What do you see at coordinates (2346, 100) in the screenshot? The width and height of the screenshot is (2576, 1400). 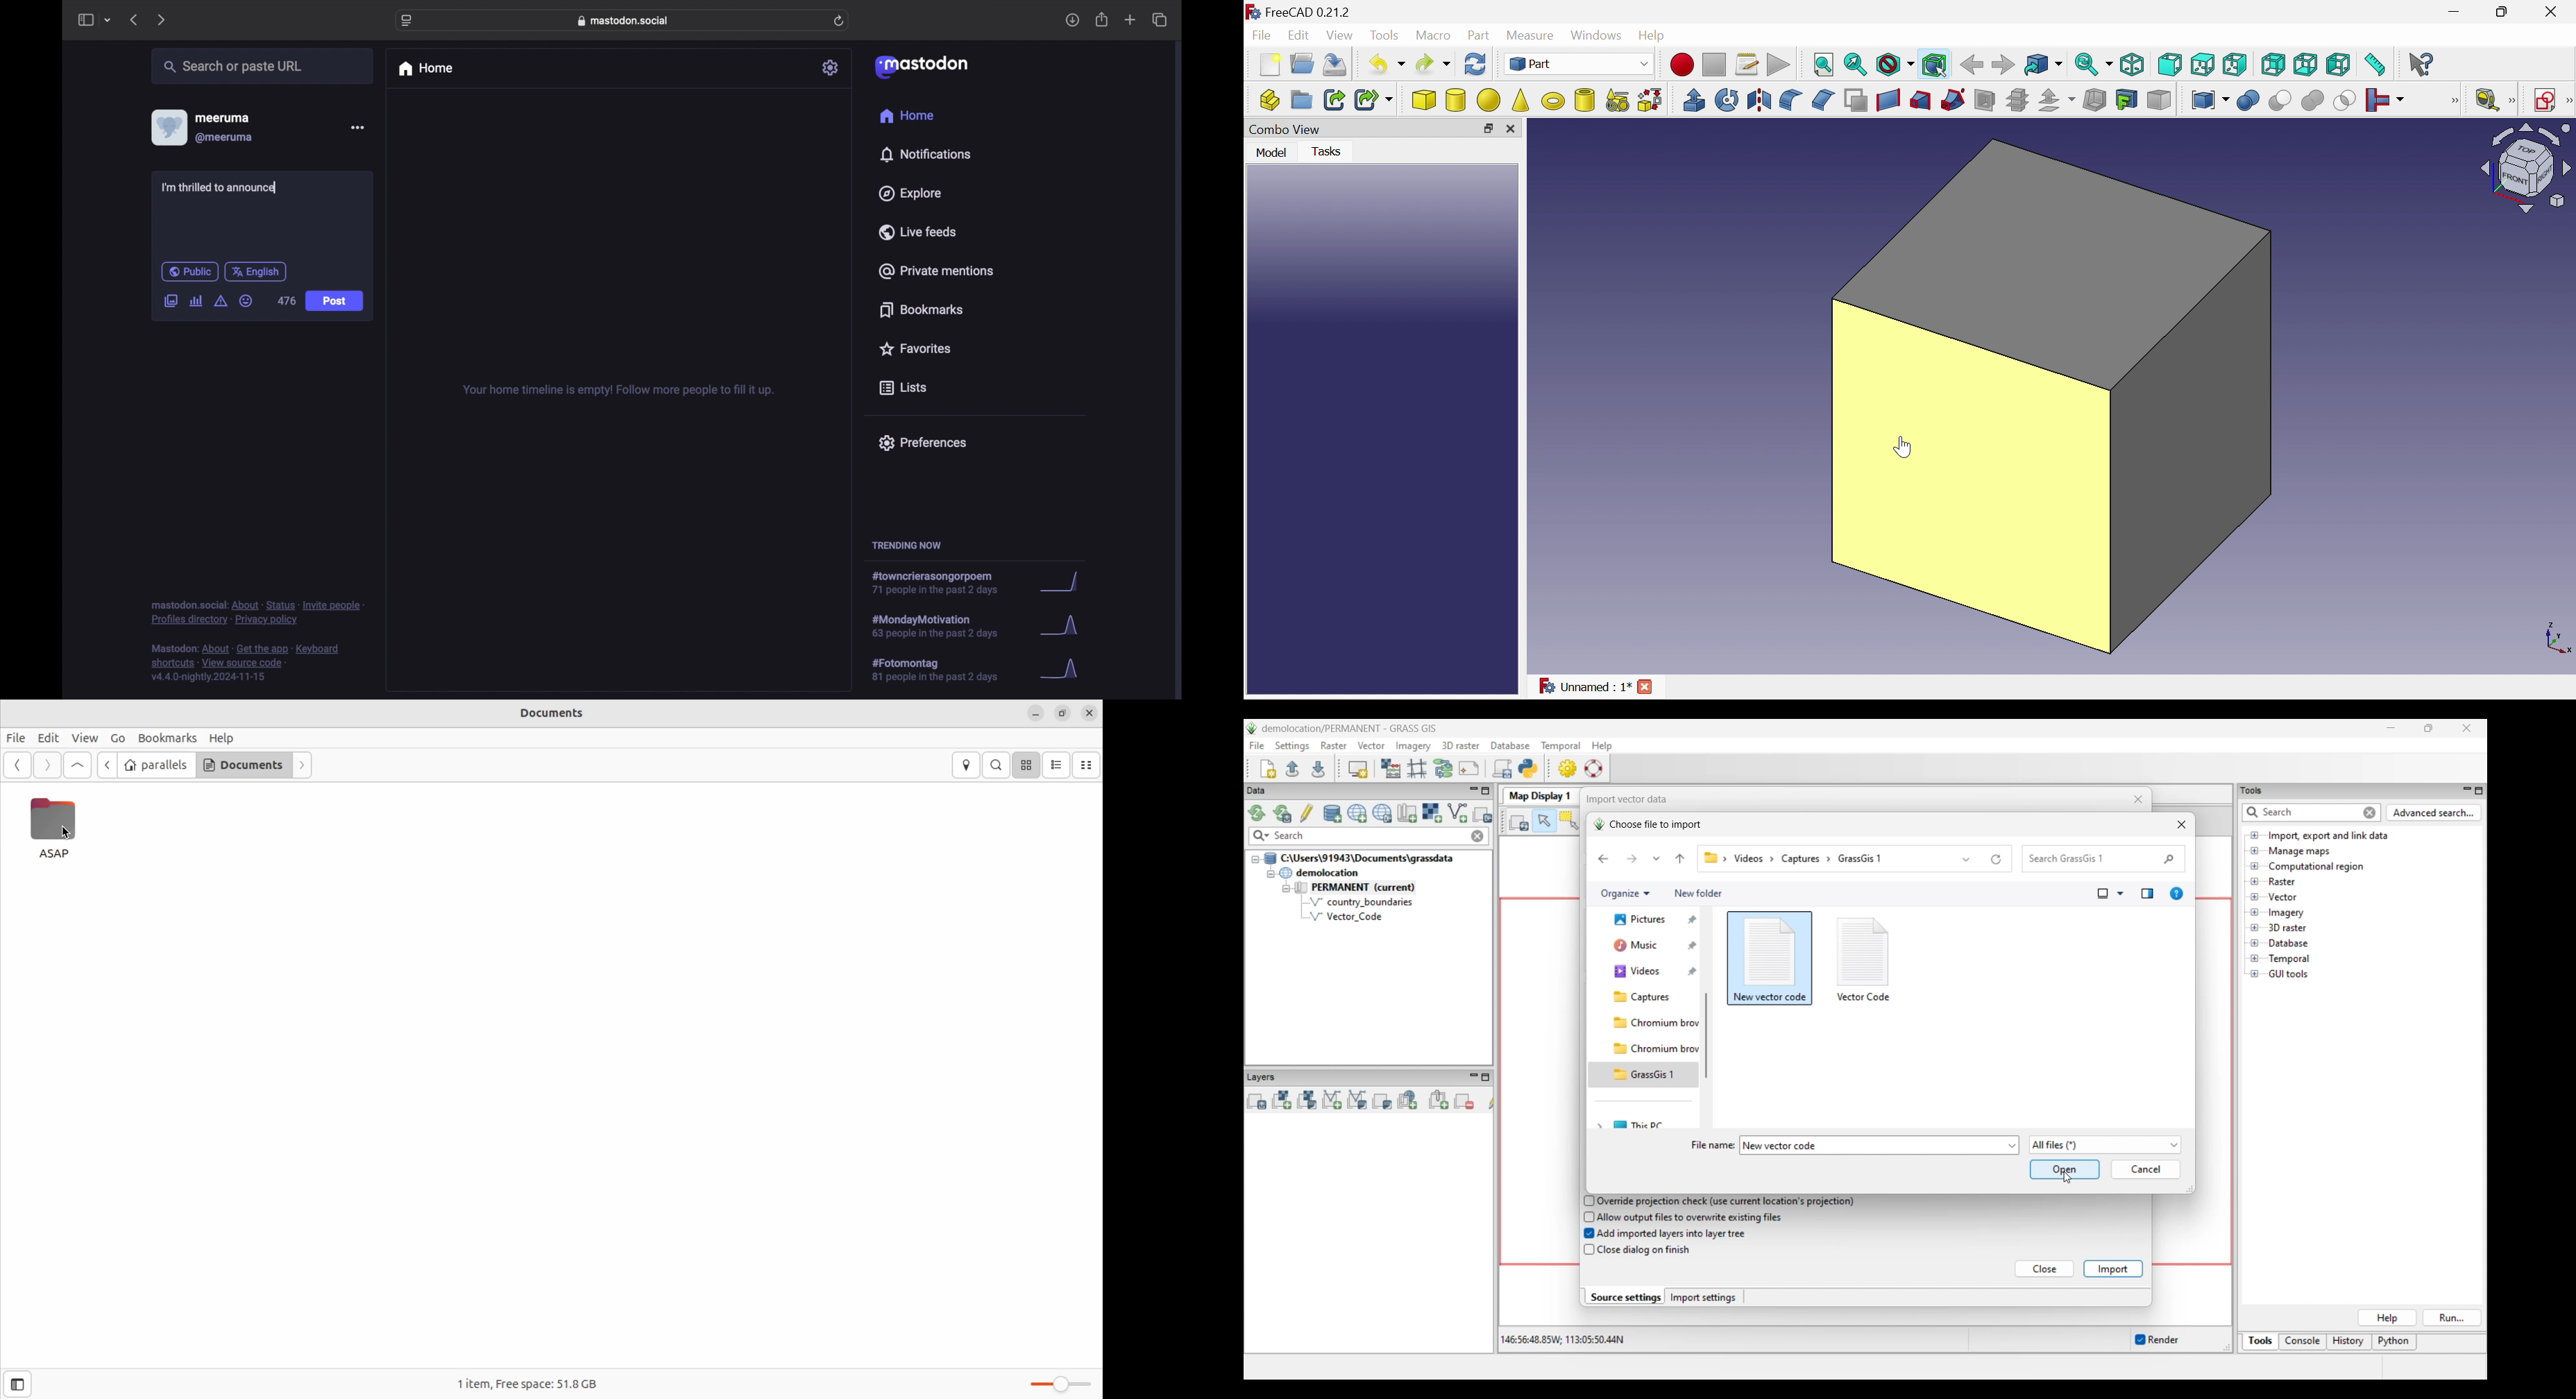 I see `Intersection` at bounding box center [2346, 100].